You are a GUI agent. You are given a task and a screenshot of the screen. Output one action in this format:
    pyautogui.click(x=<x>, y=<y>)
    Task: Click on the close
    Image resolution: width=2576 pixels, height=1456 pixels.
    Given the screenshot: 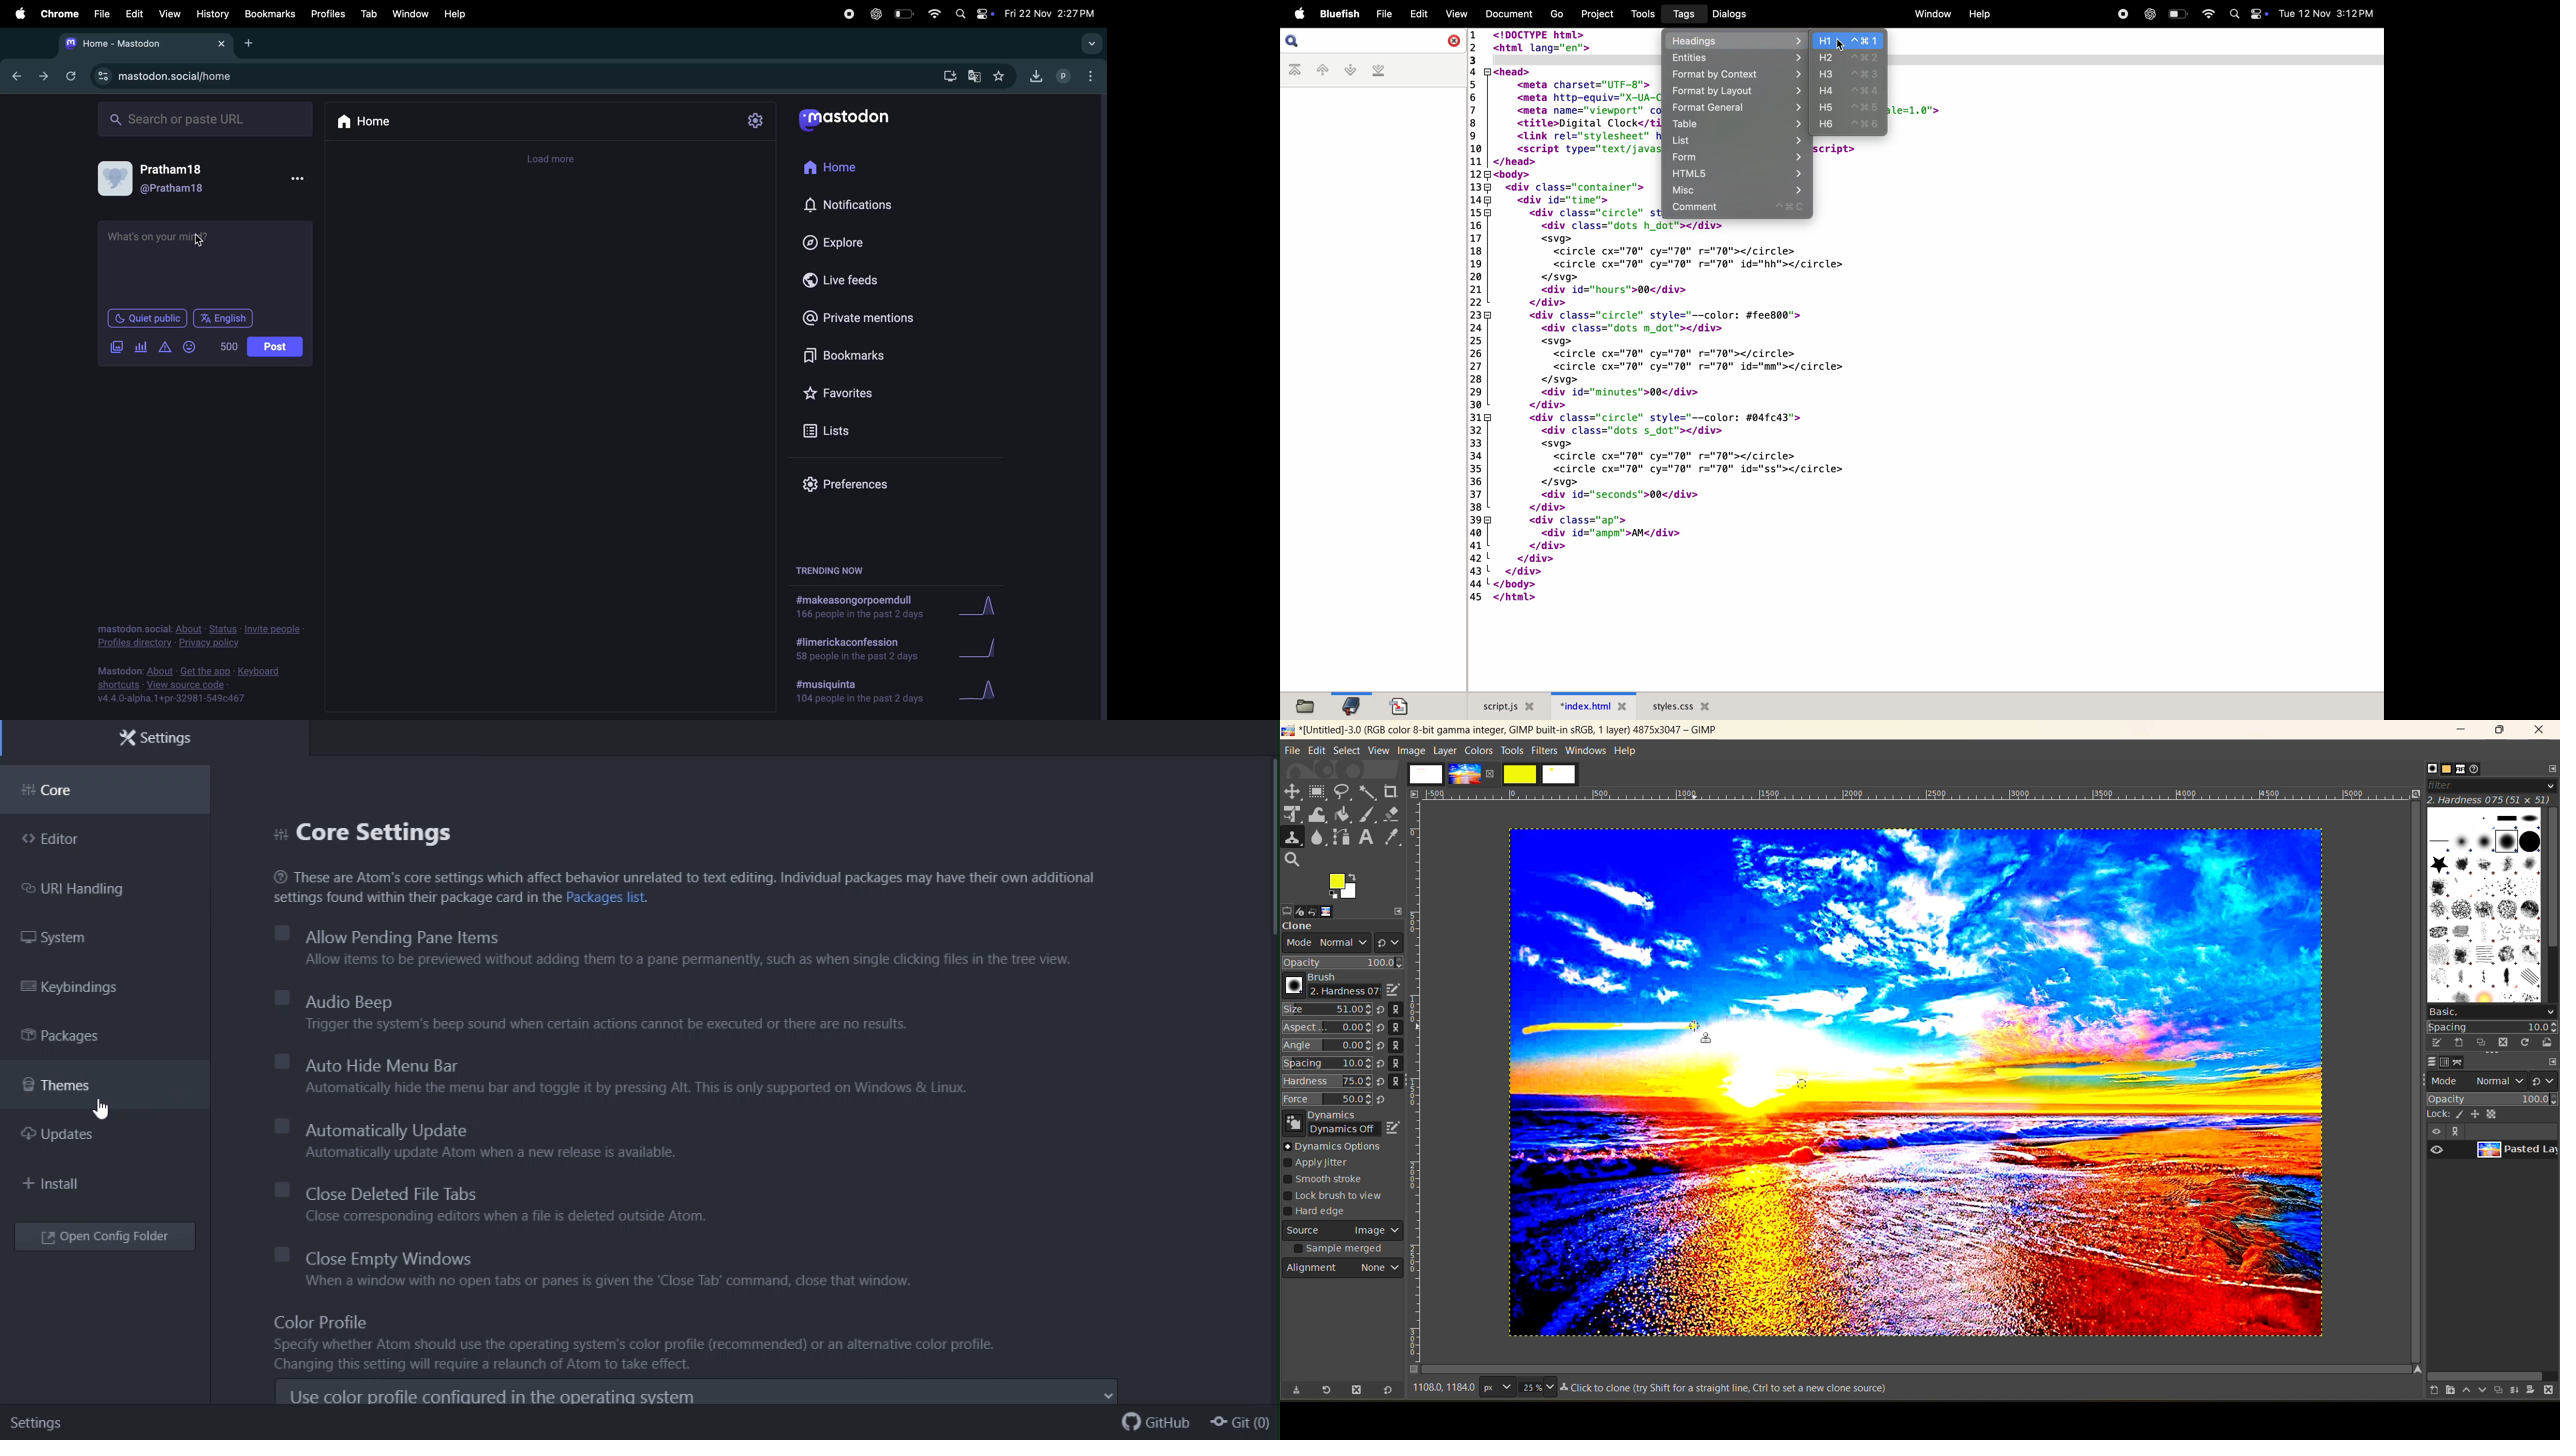 What is the action you would take?
    pyautogui.click(x=224, y=44)
    